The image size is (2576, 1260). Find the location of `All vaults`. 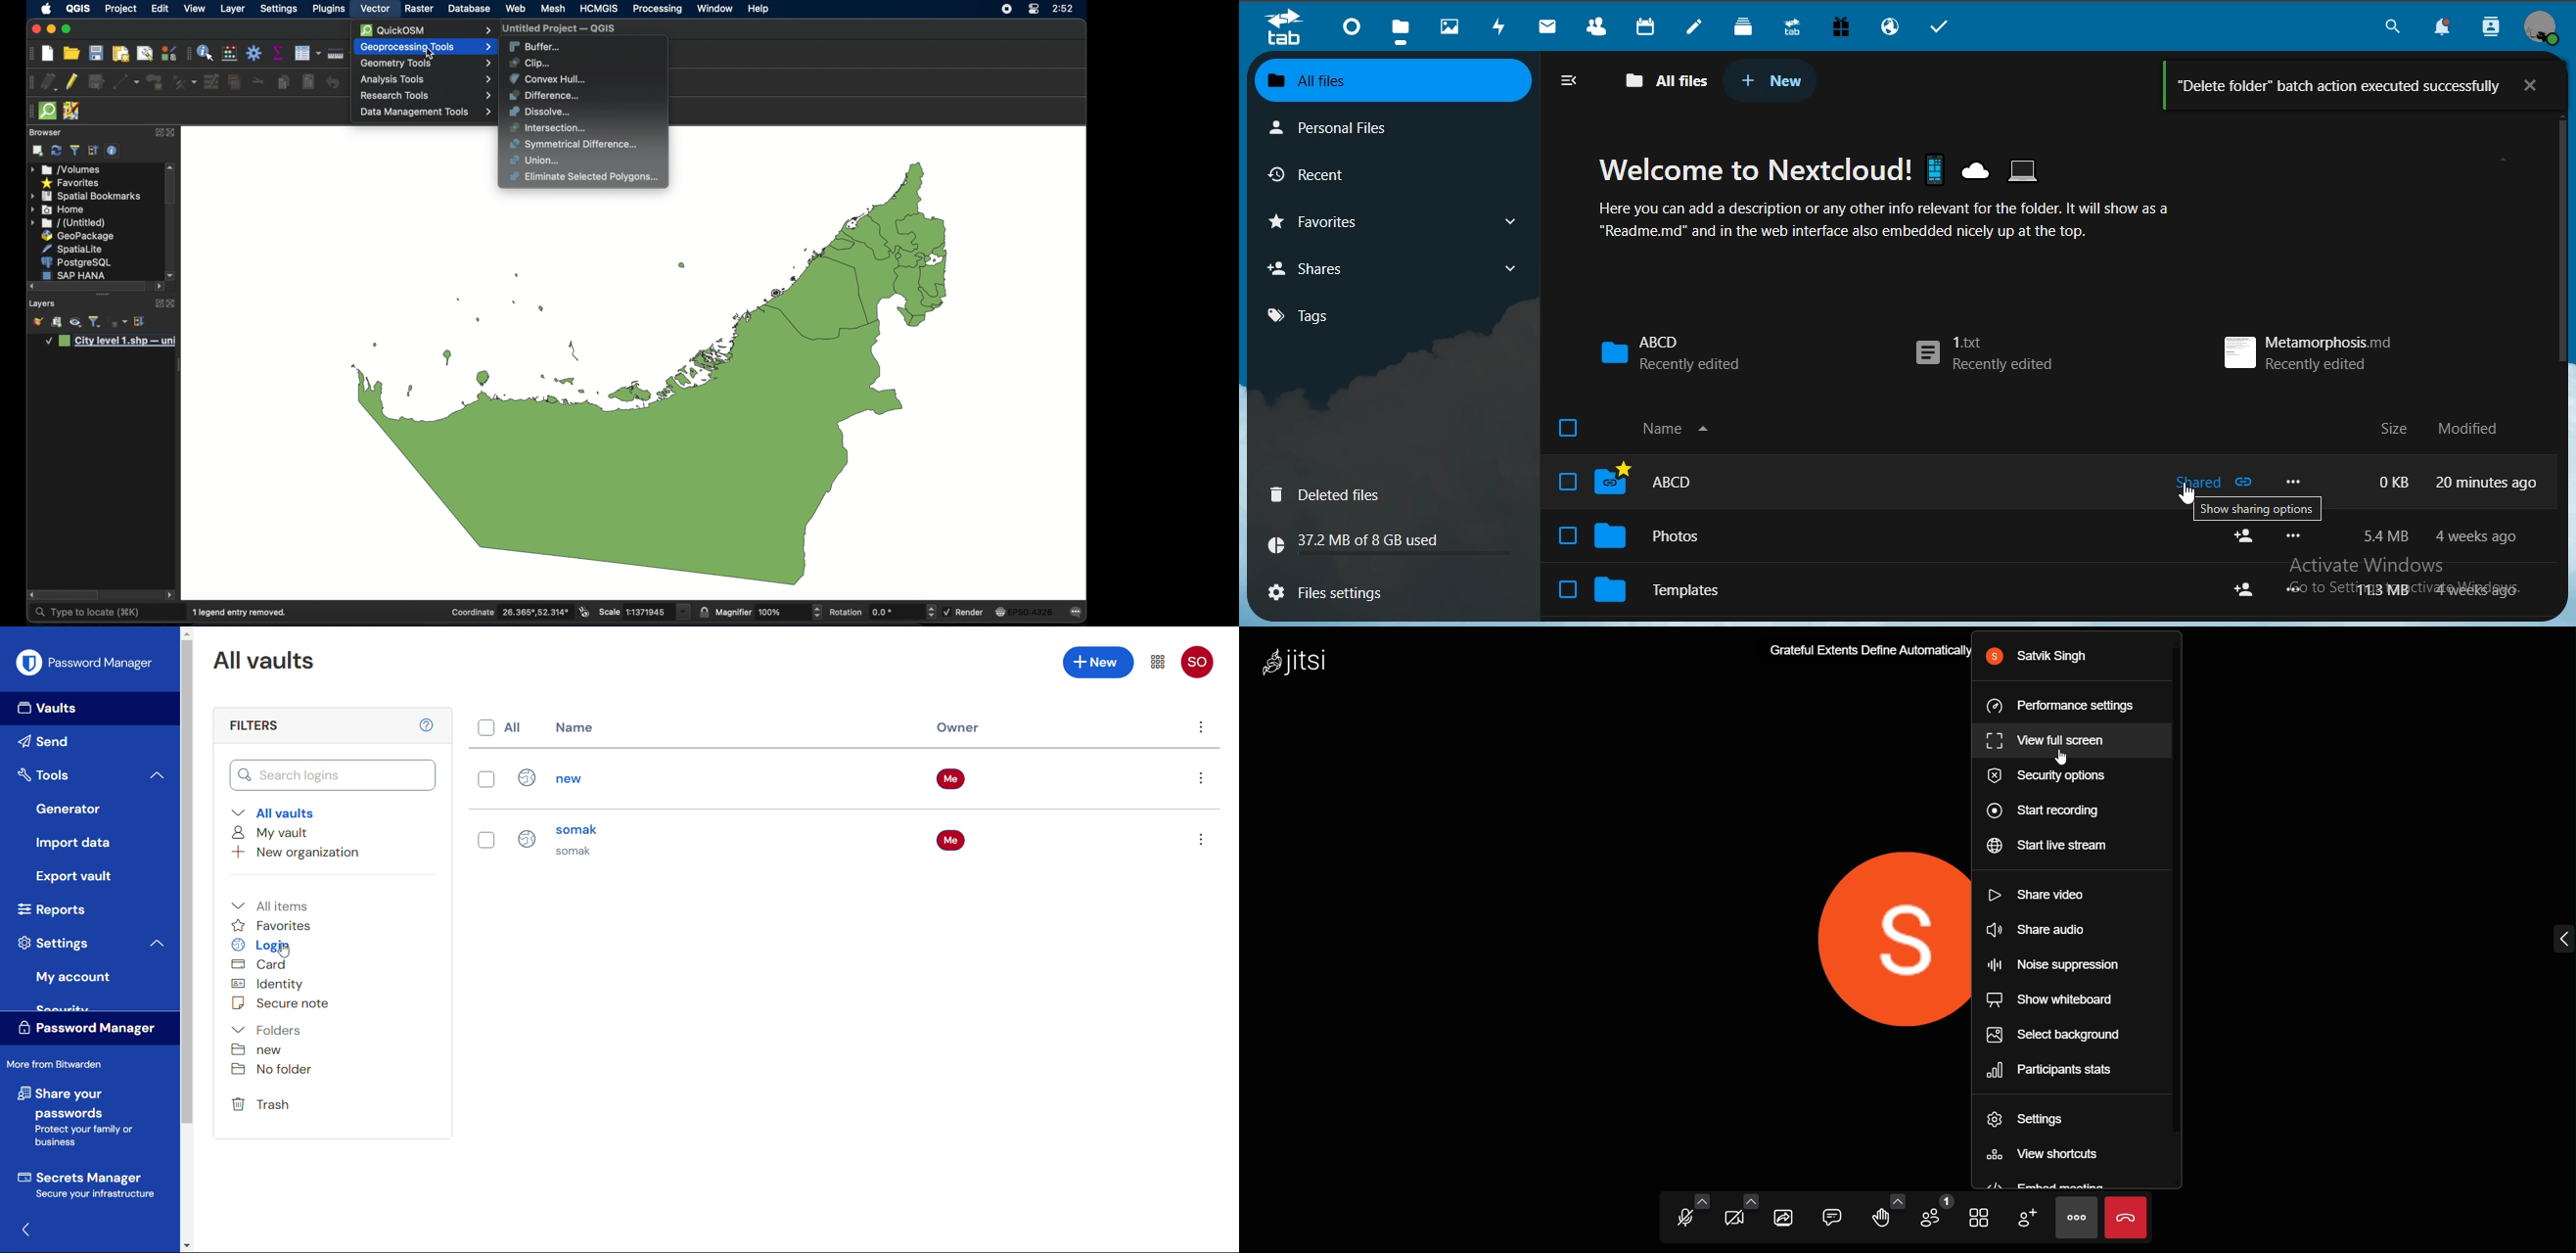

All vaults is located at coordinates (266, 661).